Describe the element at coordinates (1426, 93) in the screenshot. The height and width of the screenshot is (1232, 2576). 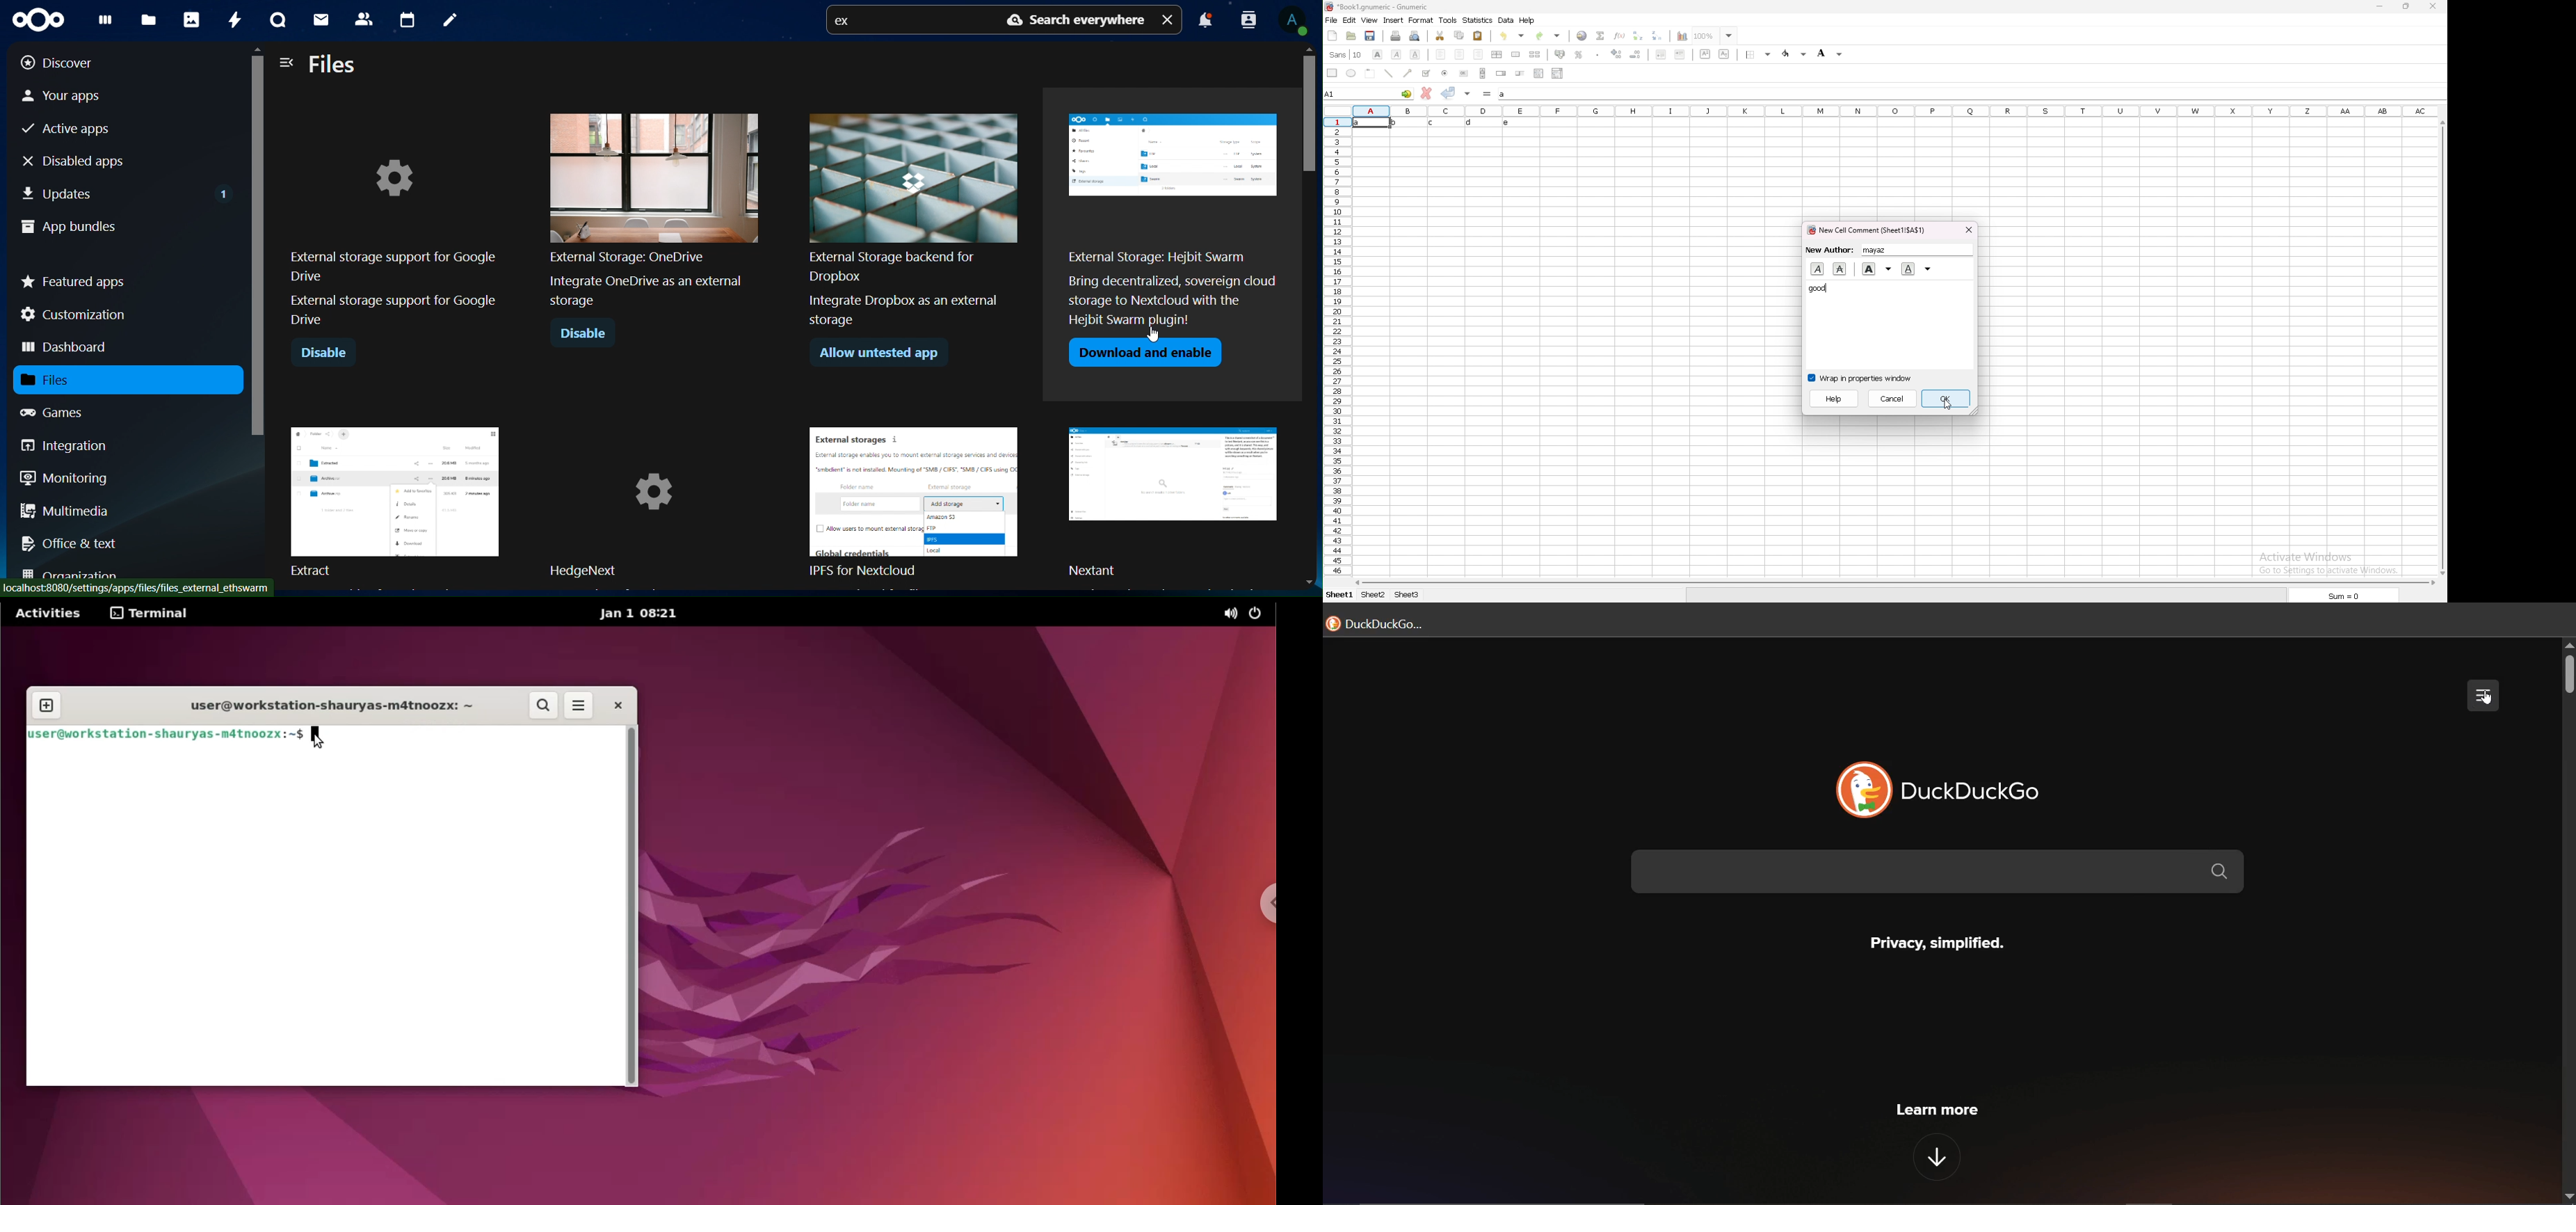
I see `cancel change` at that location.